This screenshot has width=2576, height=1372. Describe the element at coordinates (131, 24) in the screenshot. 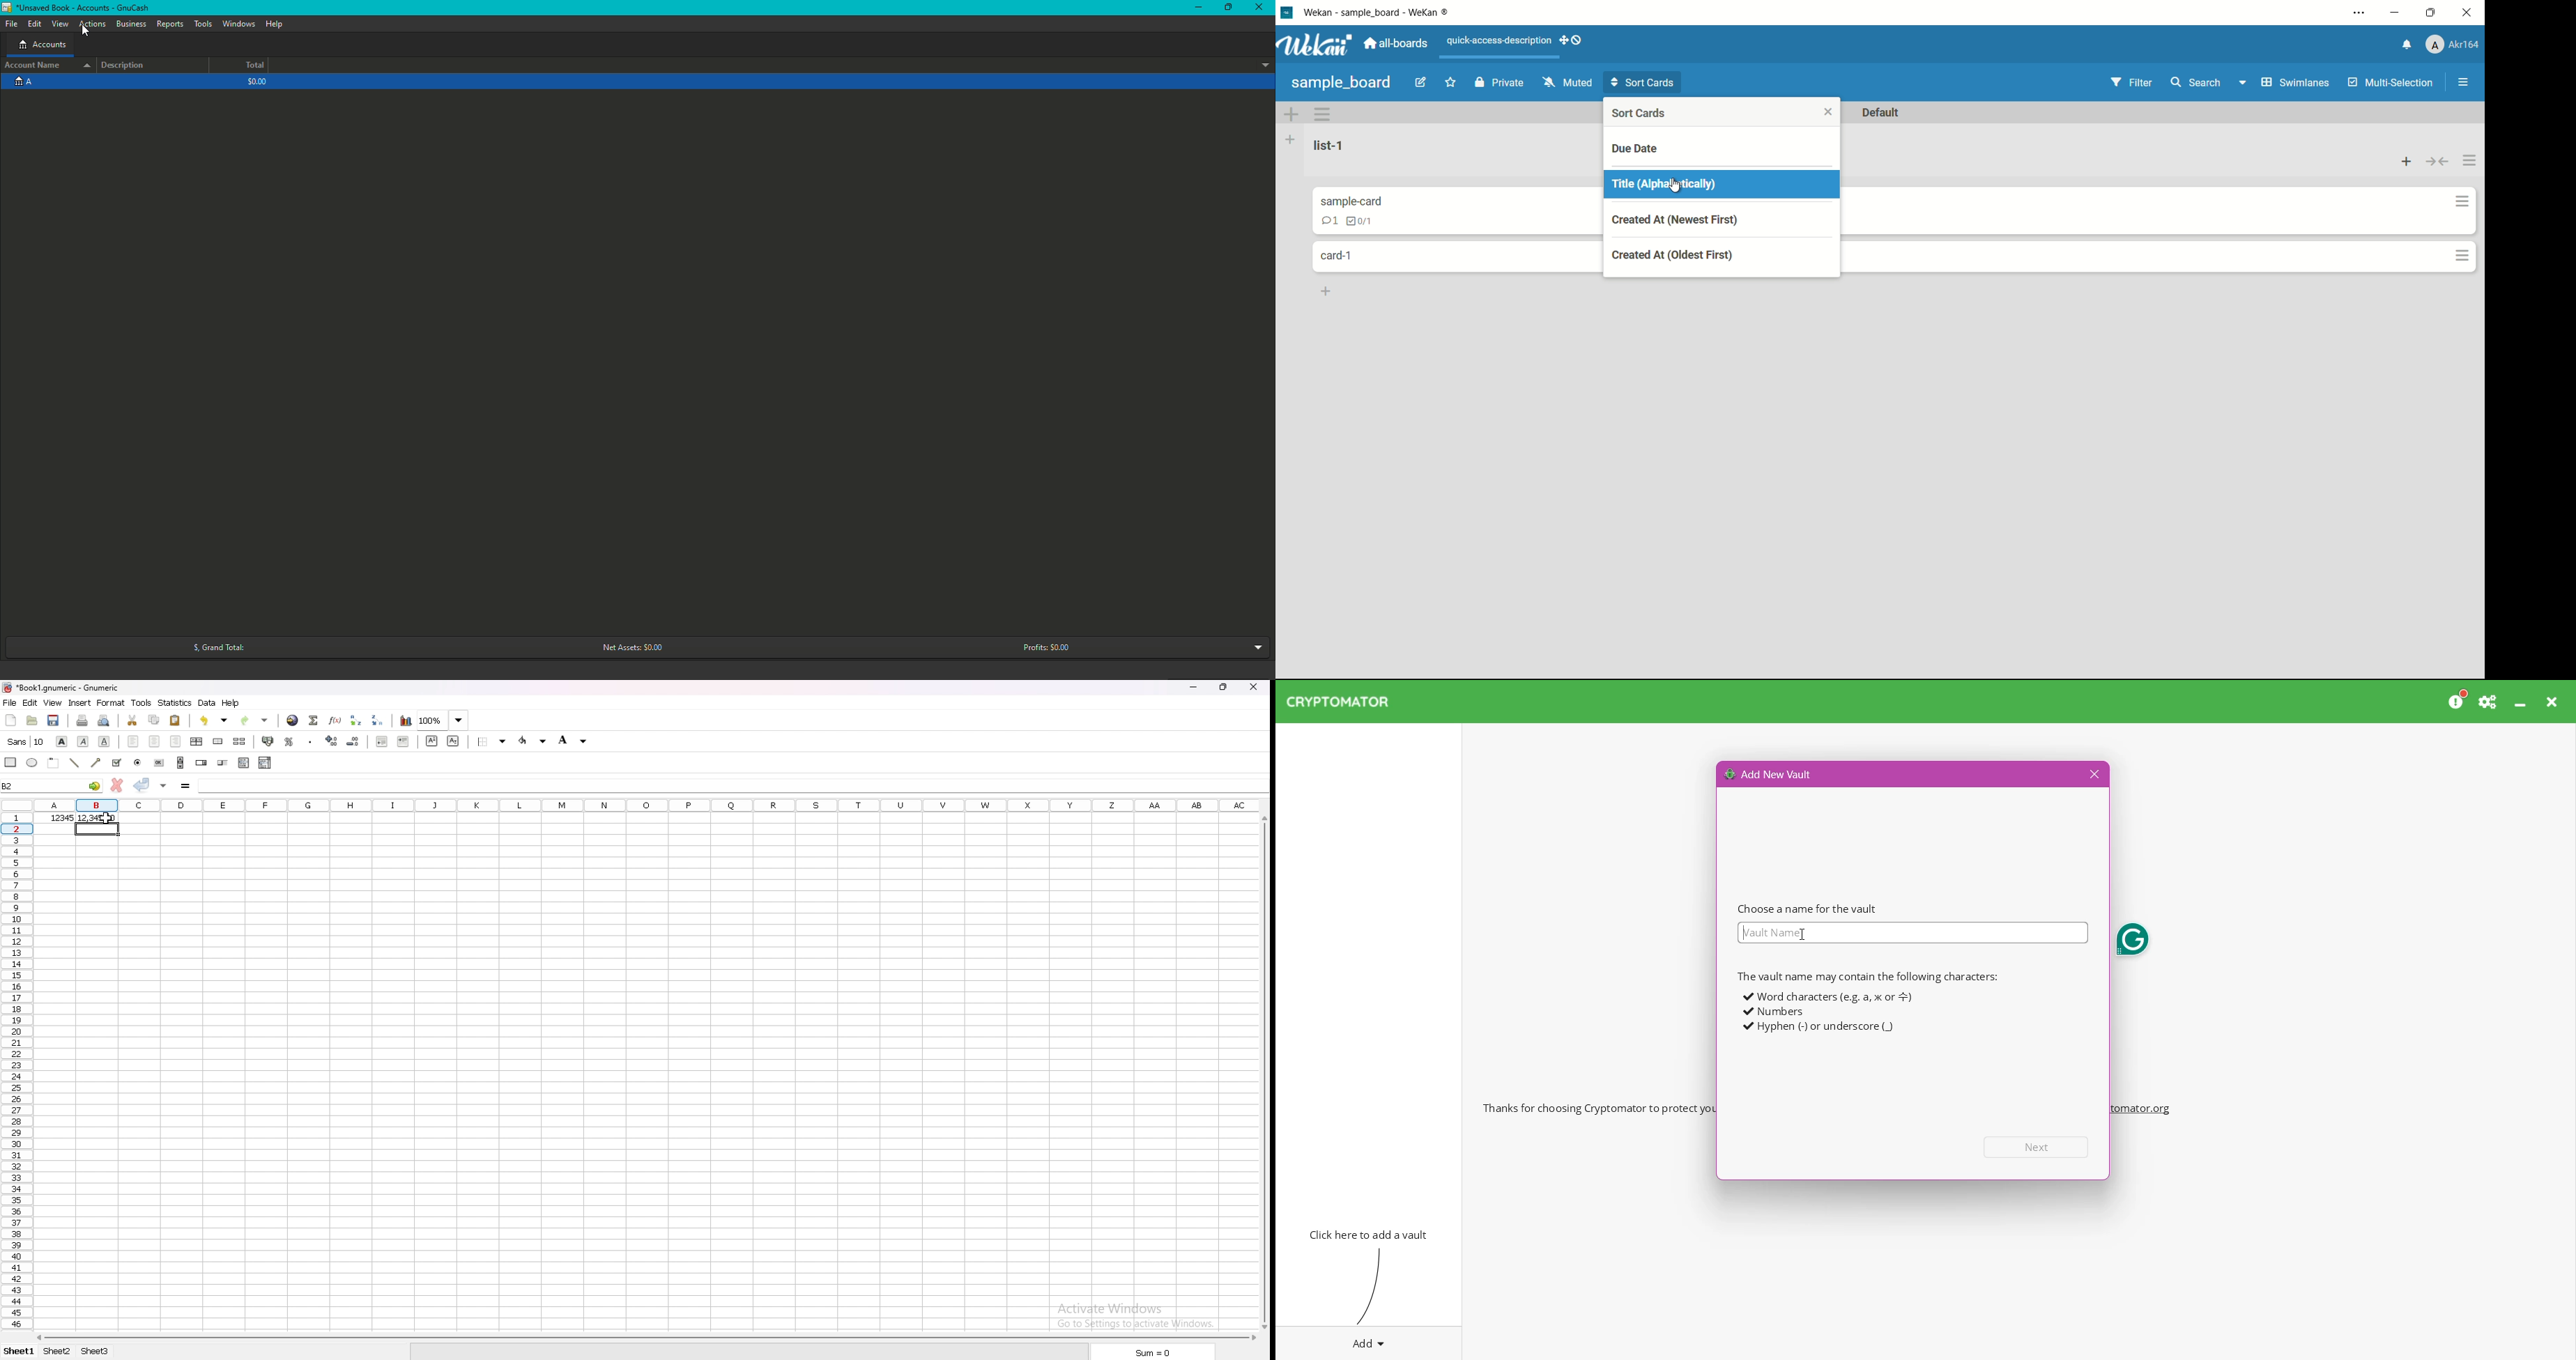

I see `Business` at that location.